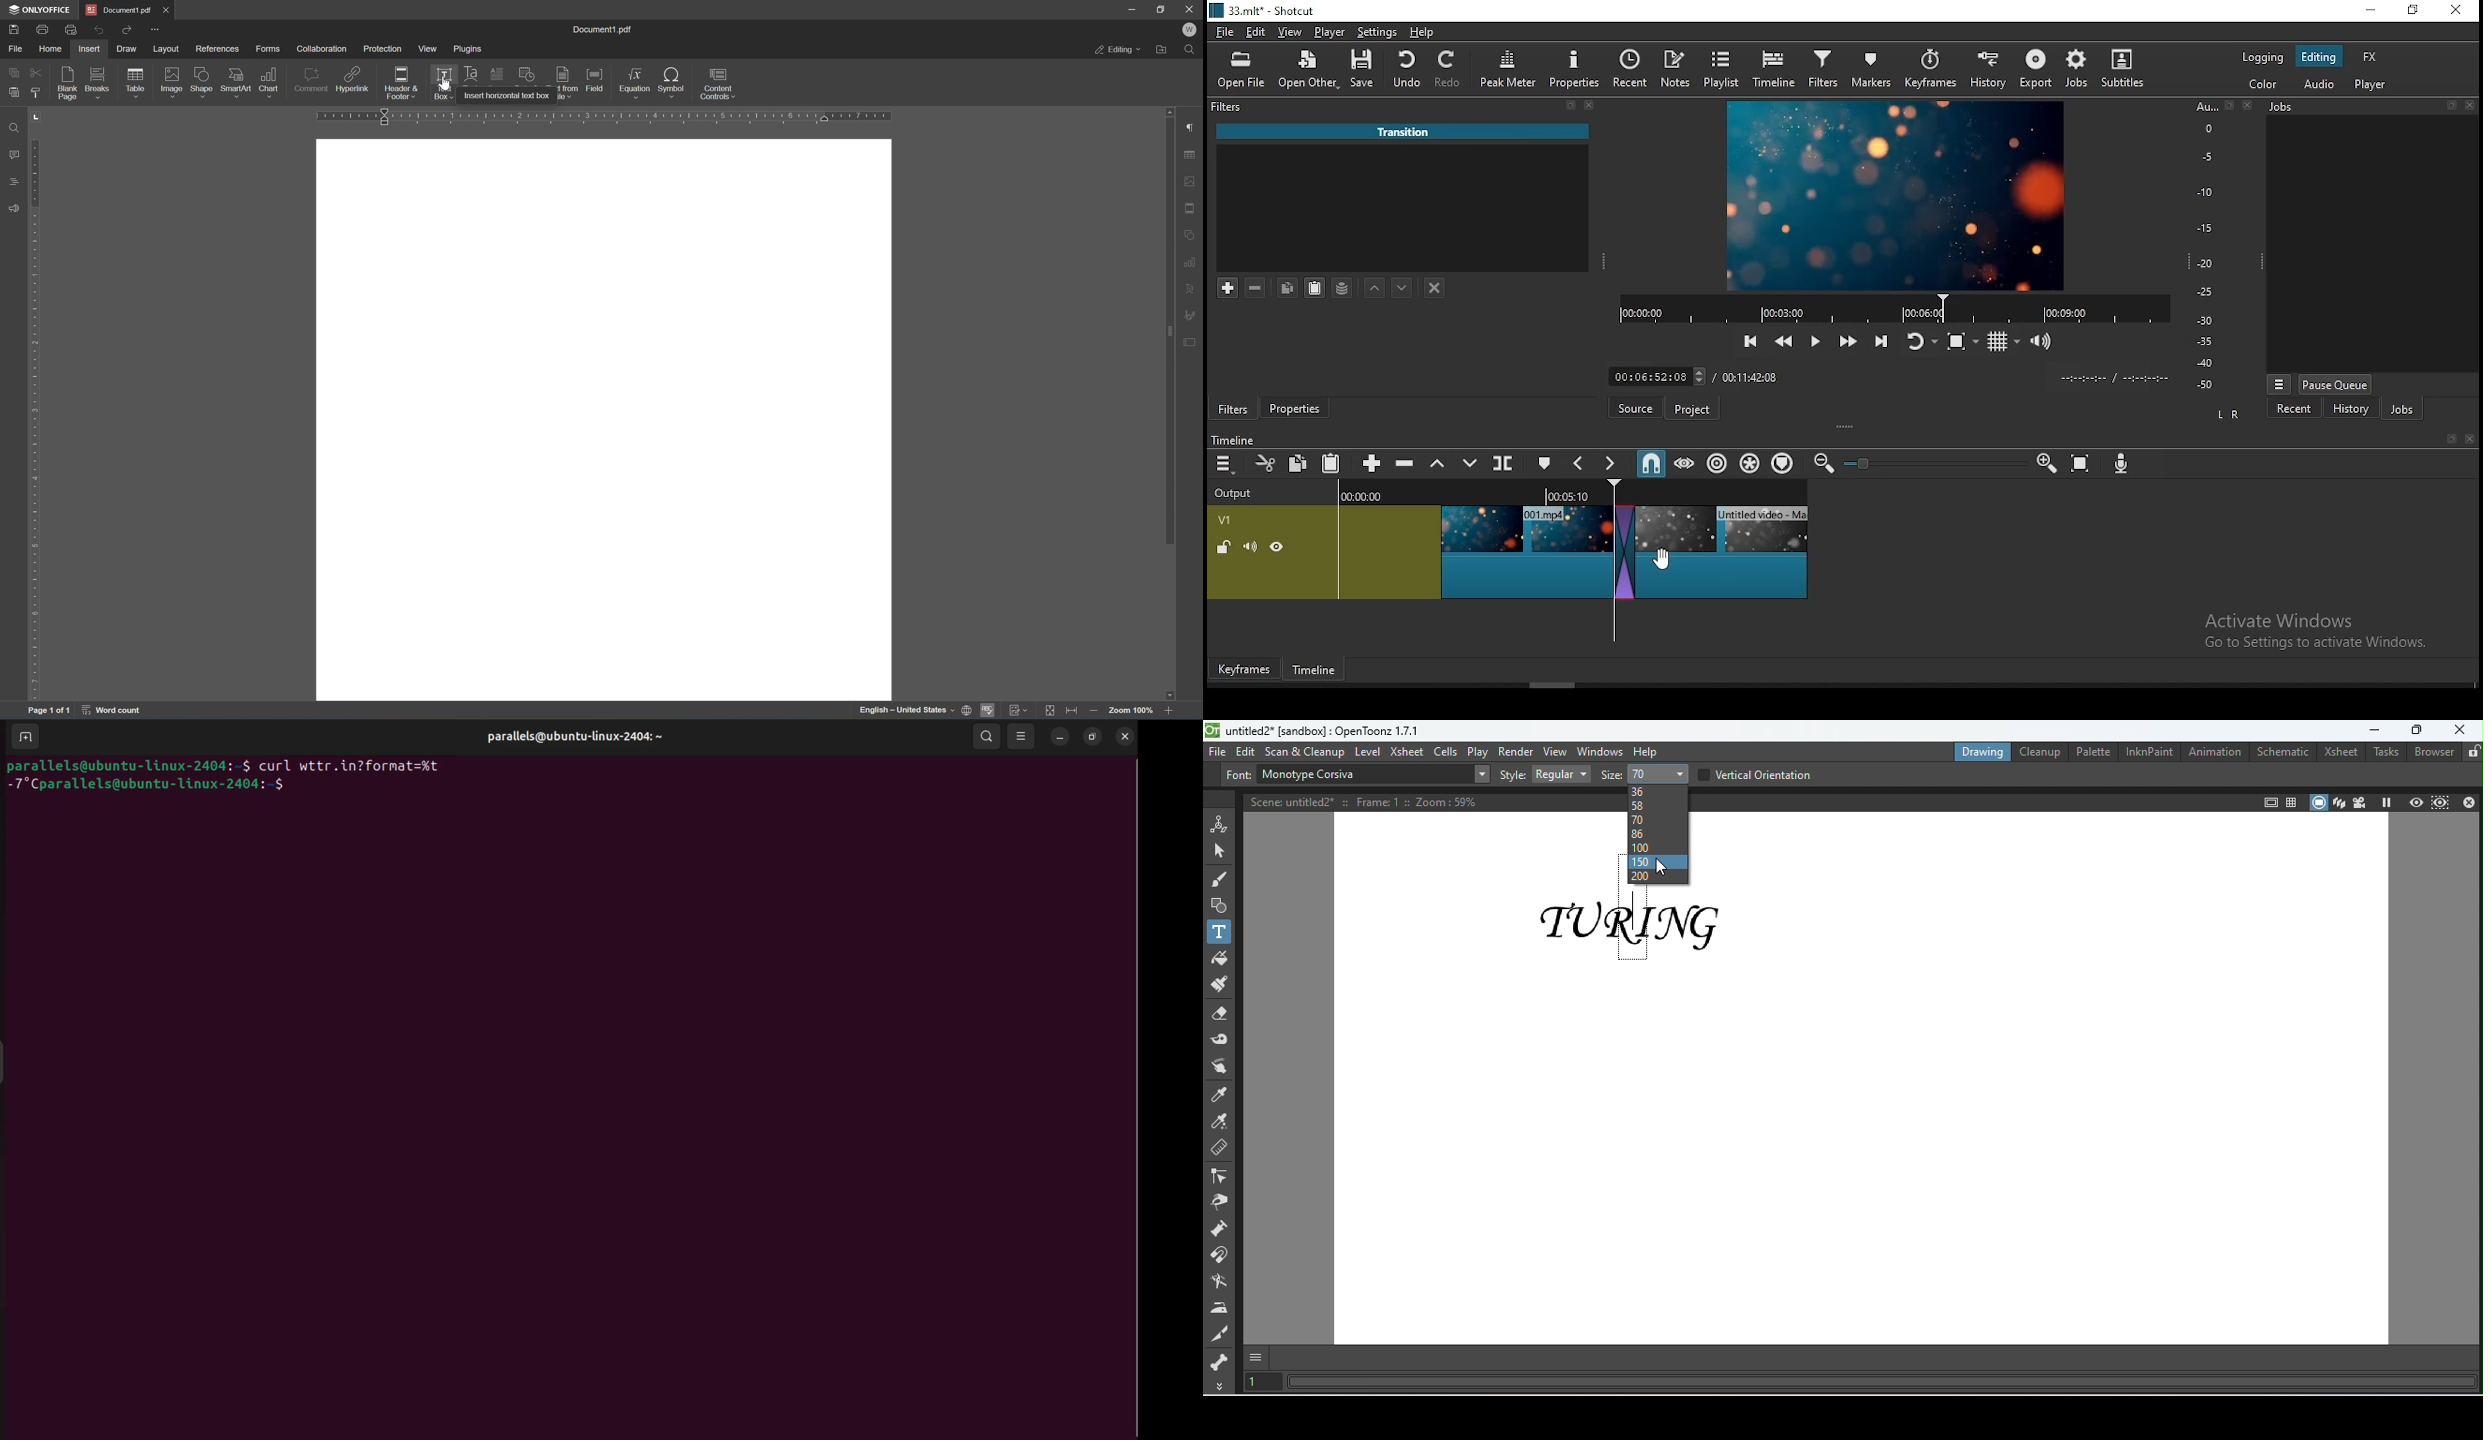 The image size is (2492, 1456). I want to click on , so click(2047, 464).